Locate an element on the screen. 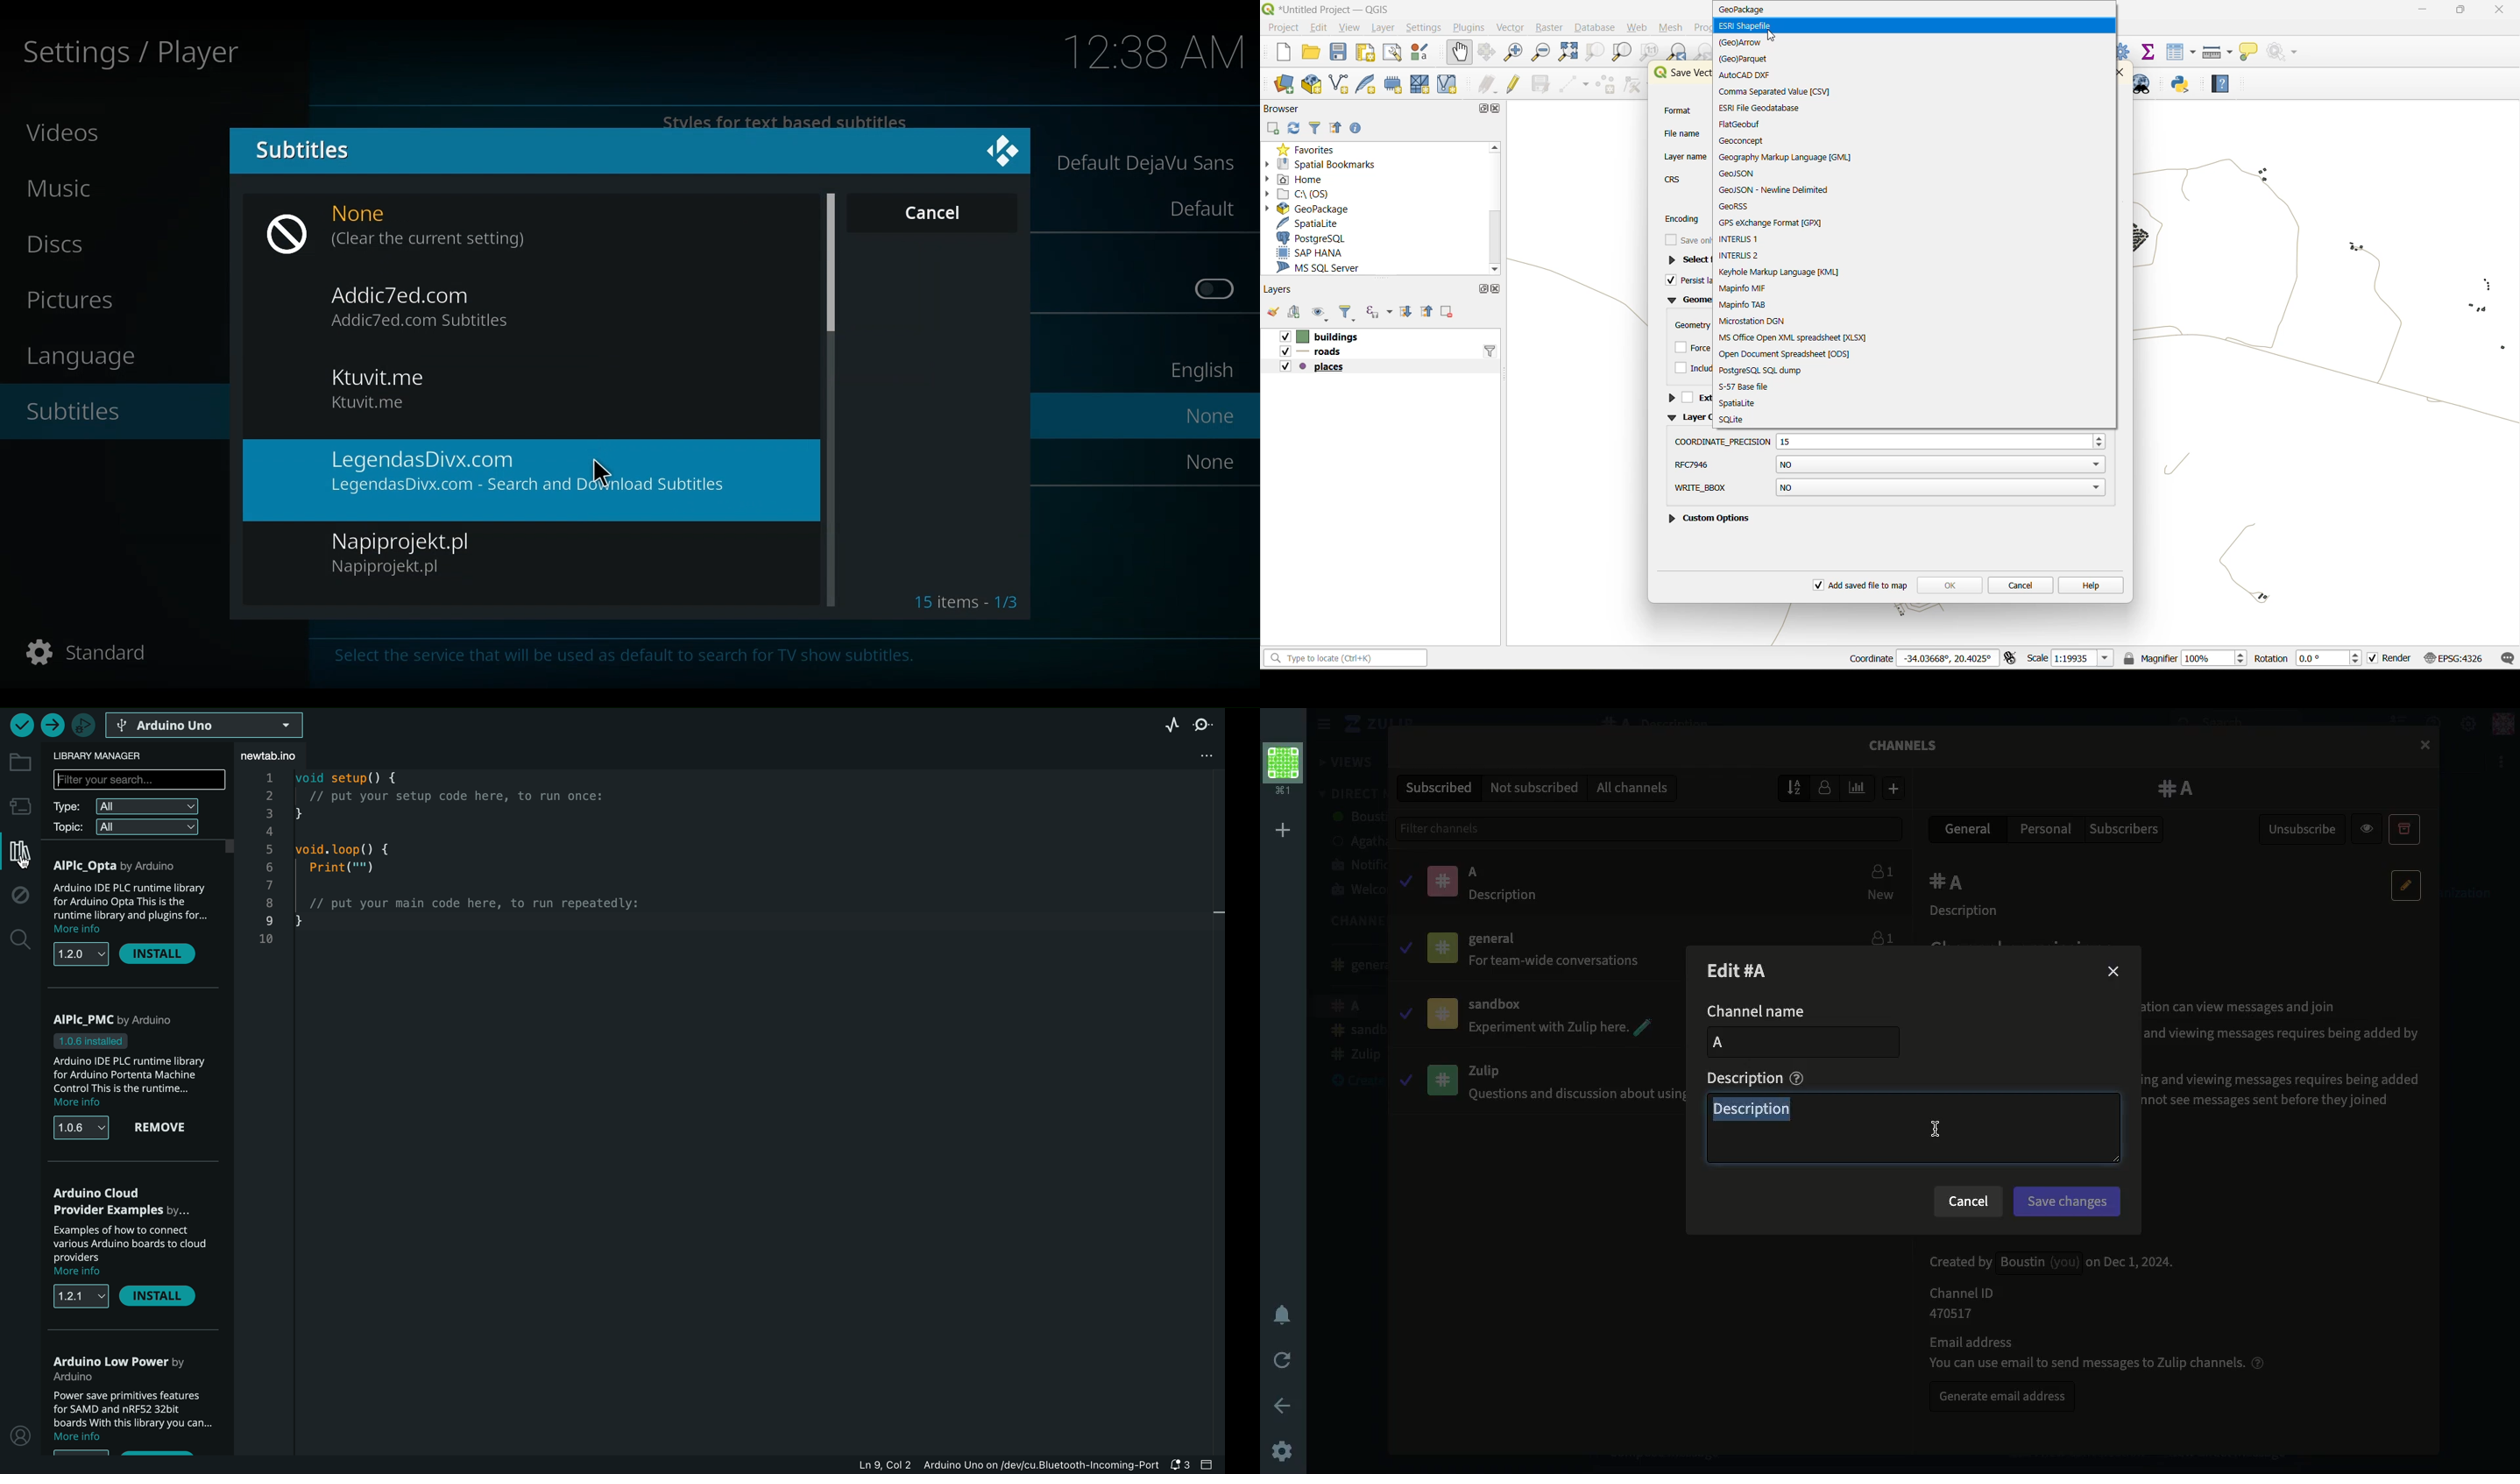 The height and width of the screenshot is (1484, 2520). Sort by weekly traffic is located at coordinates (1859, 788).